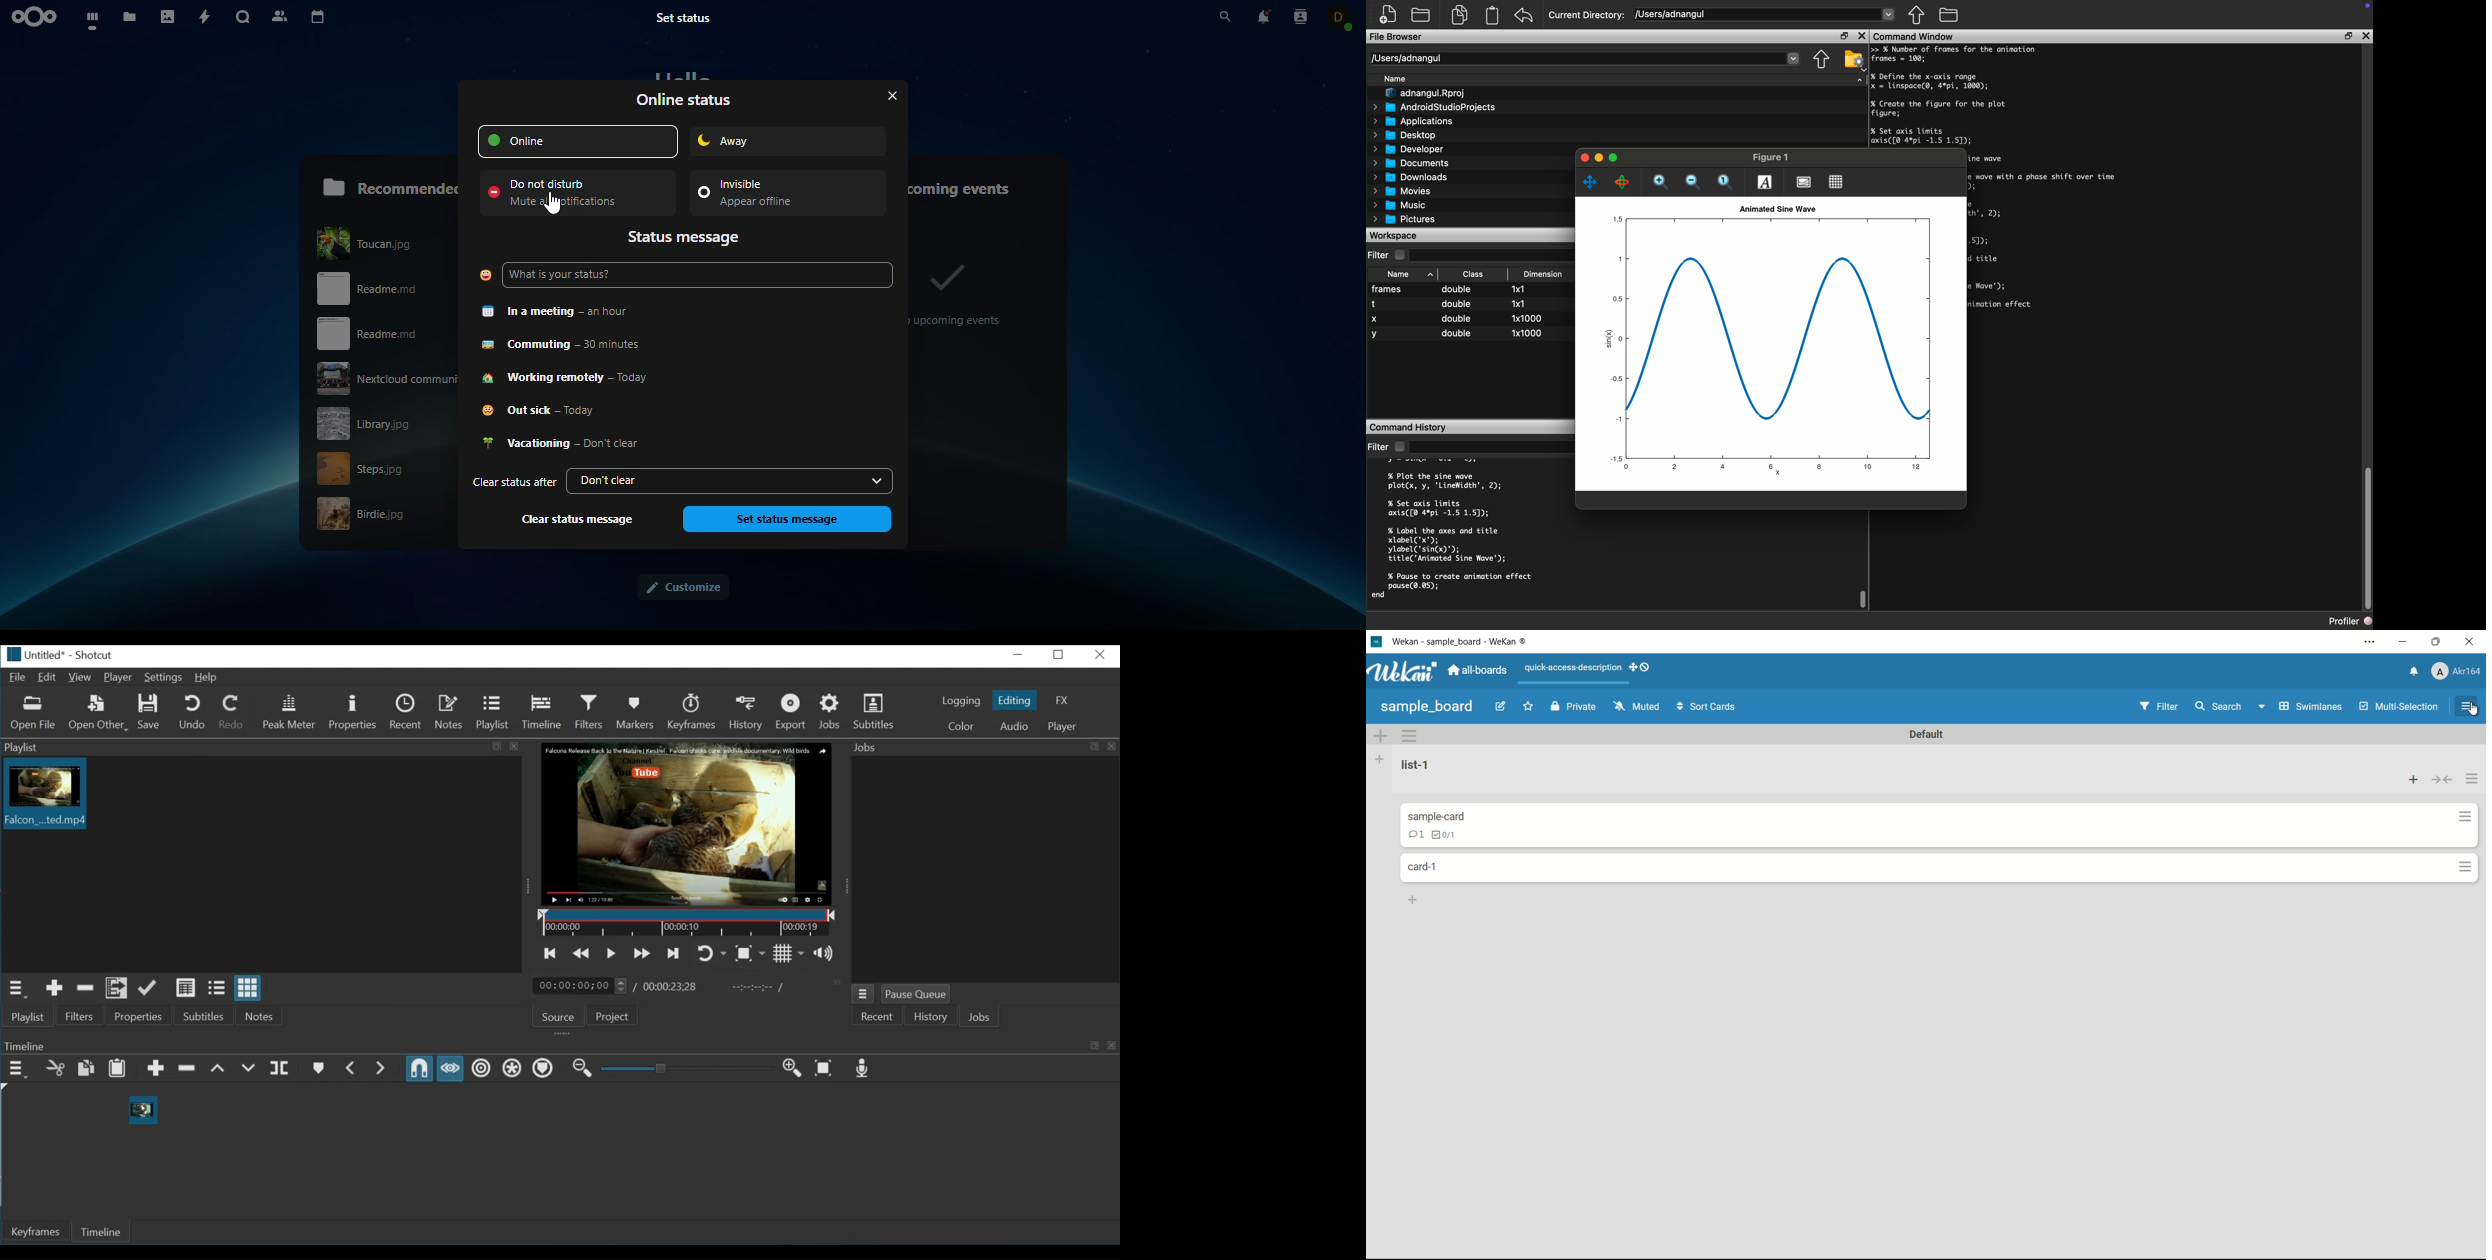  What do you see at coordinates (33, 715) in the screenshot?
I see `Open File` at bounding box center [33, 715].